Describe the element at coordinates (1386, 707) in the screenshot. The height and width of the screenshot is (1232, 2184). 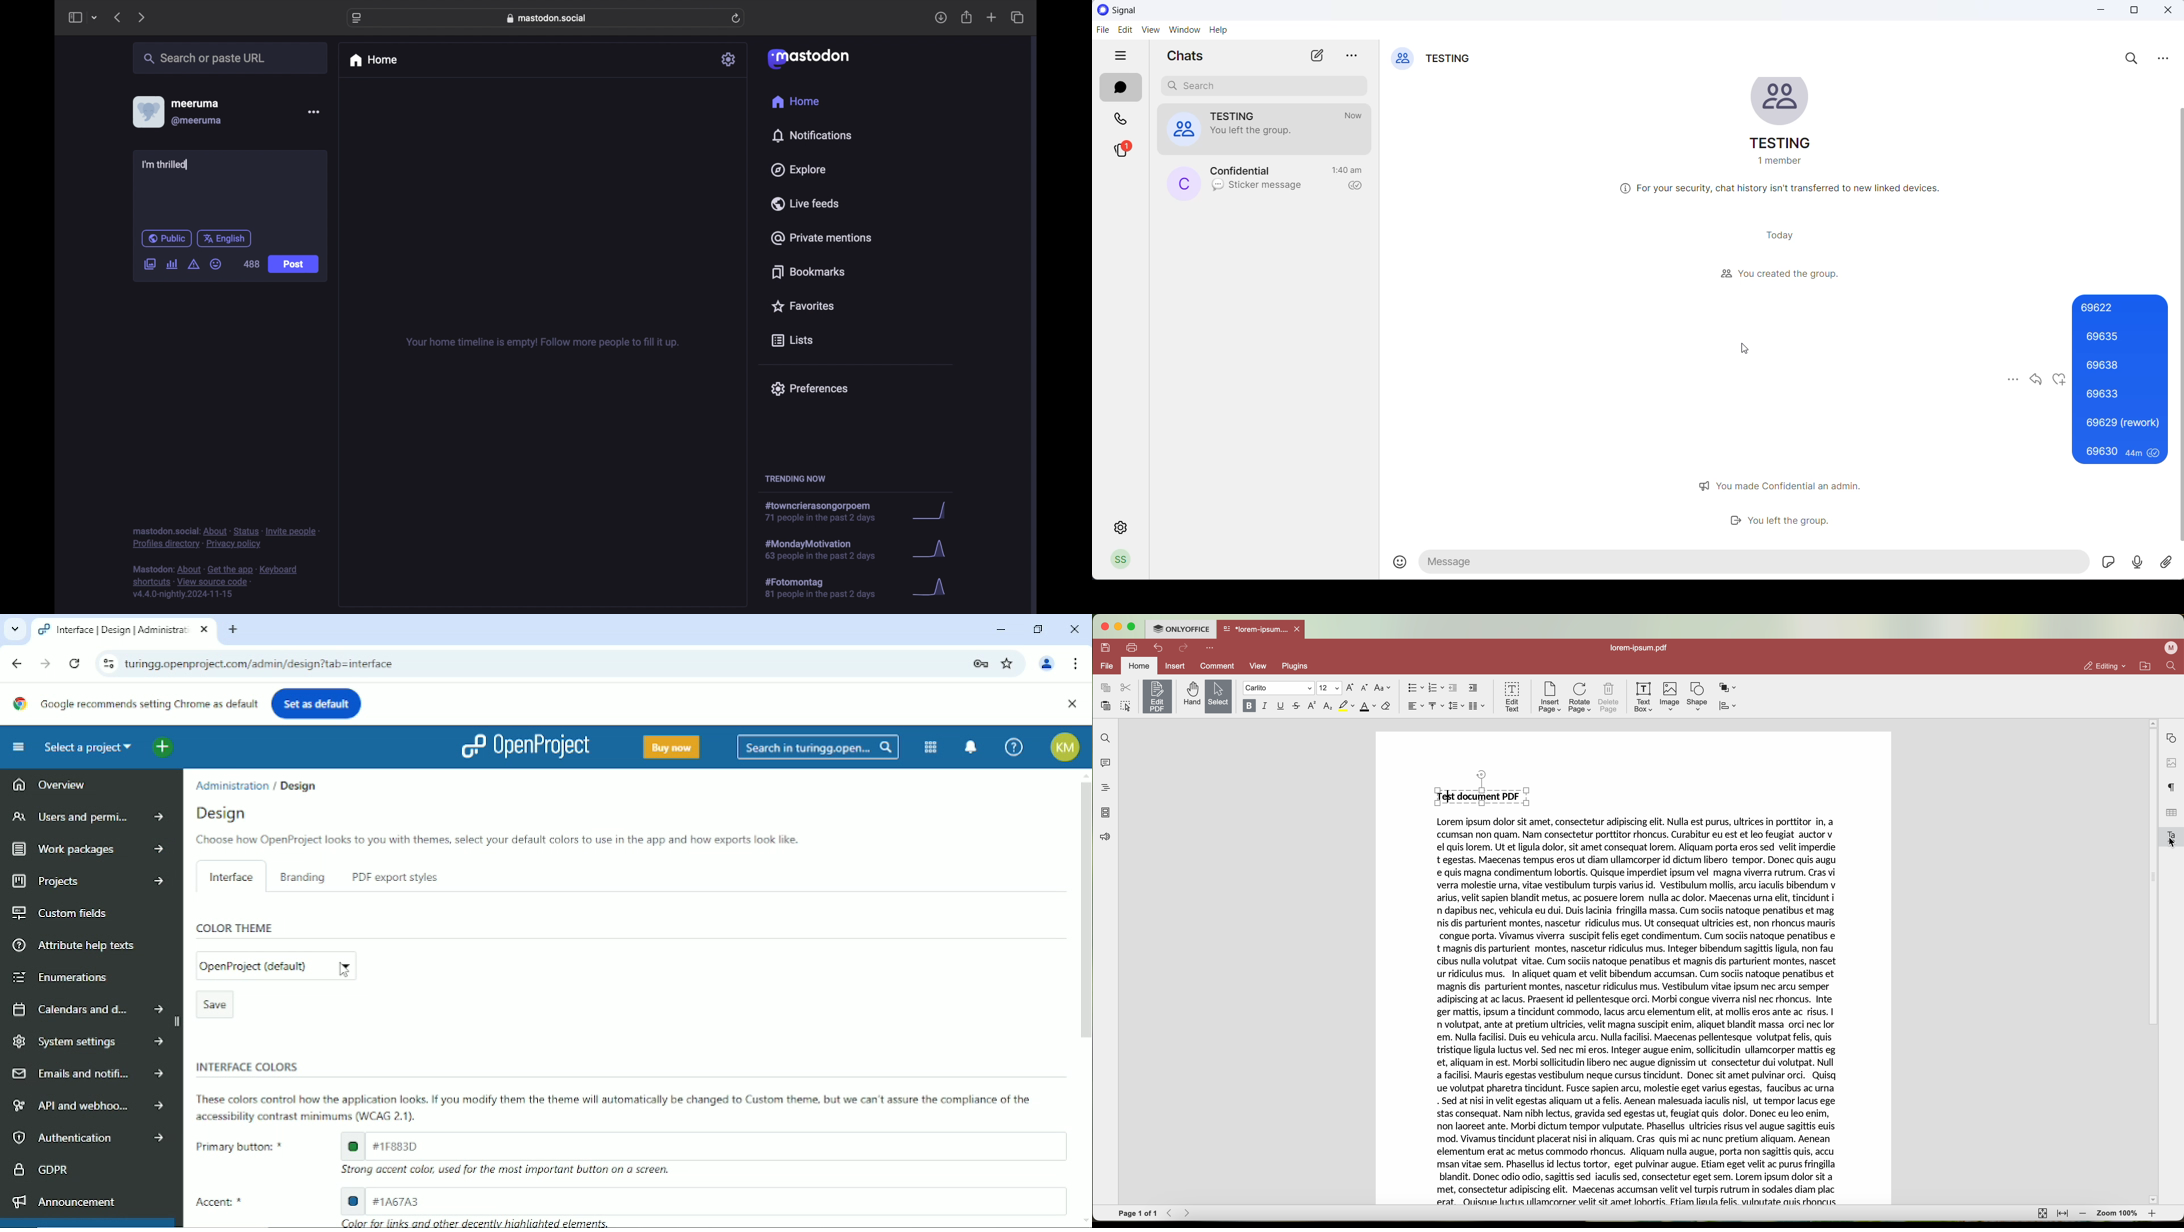
I see `clear style` at that location.